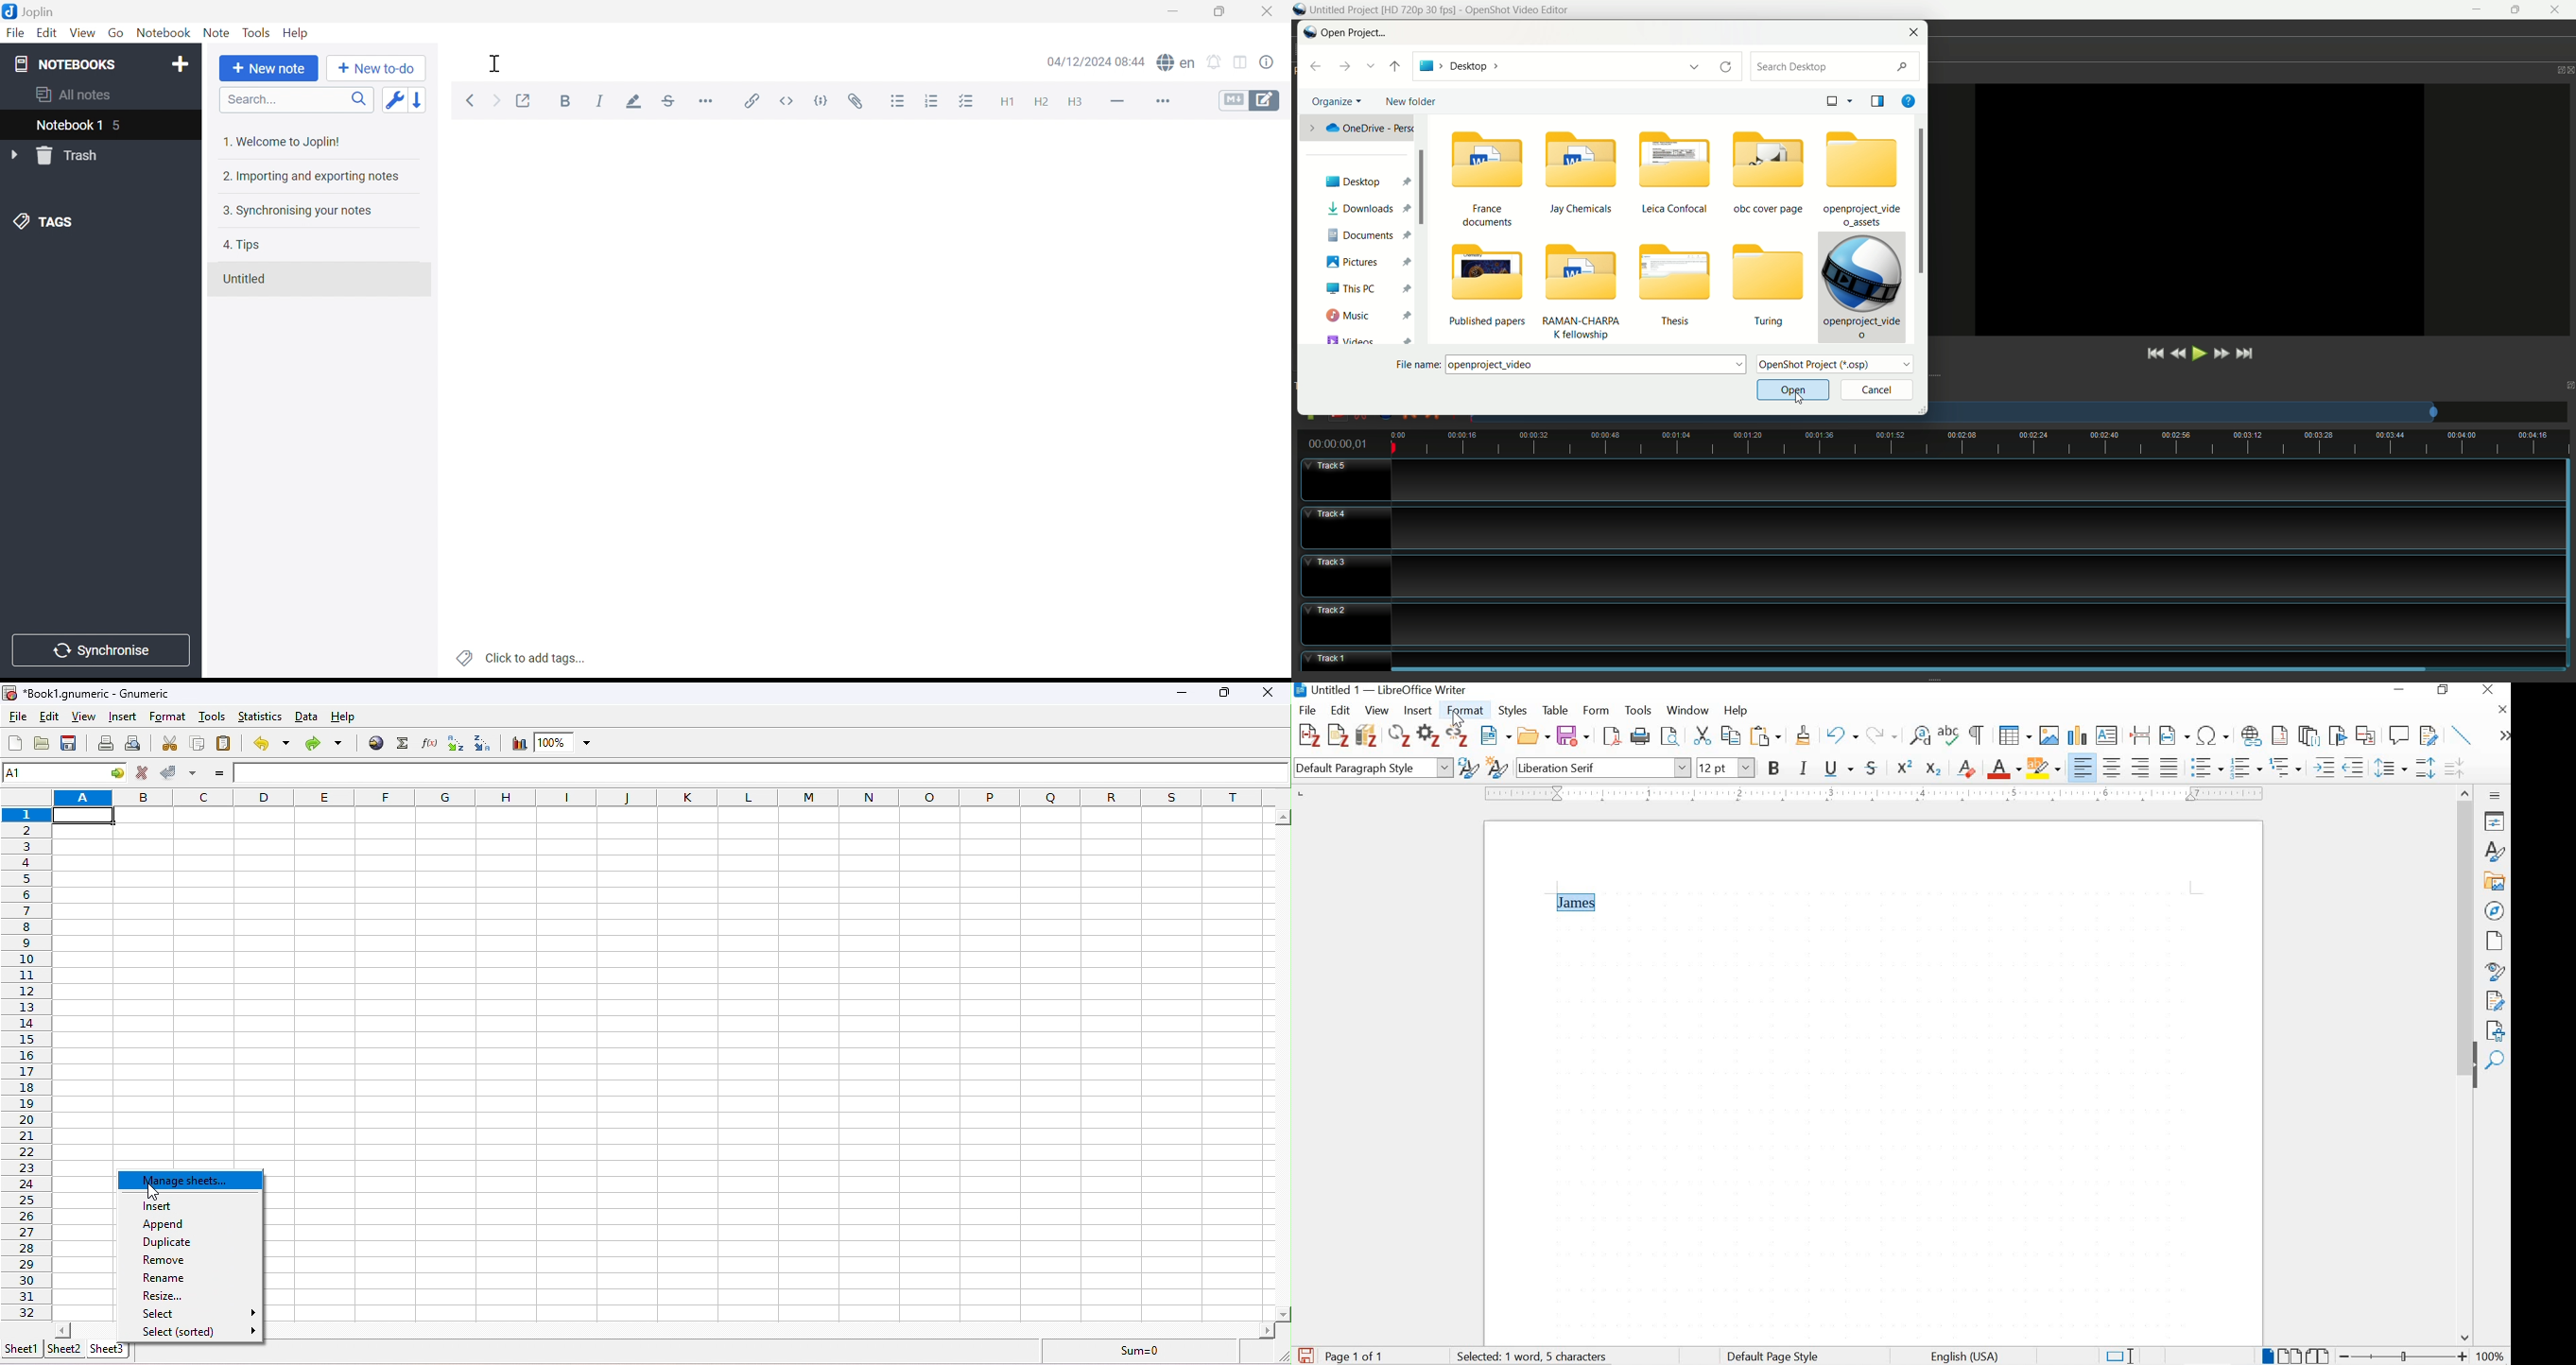 The width and height of the screenshot is (2576, 1372). Describe the element at coordinates (1555, 710) in the screenshot. I see `table` at that location.